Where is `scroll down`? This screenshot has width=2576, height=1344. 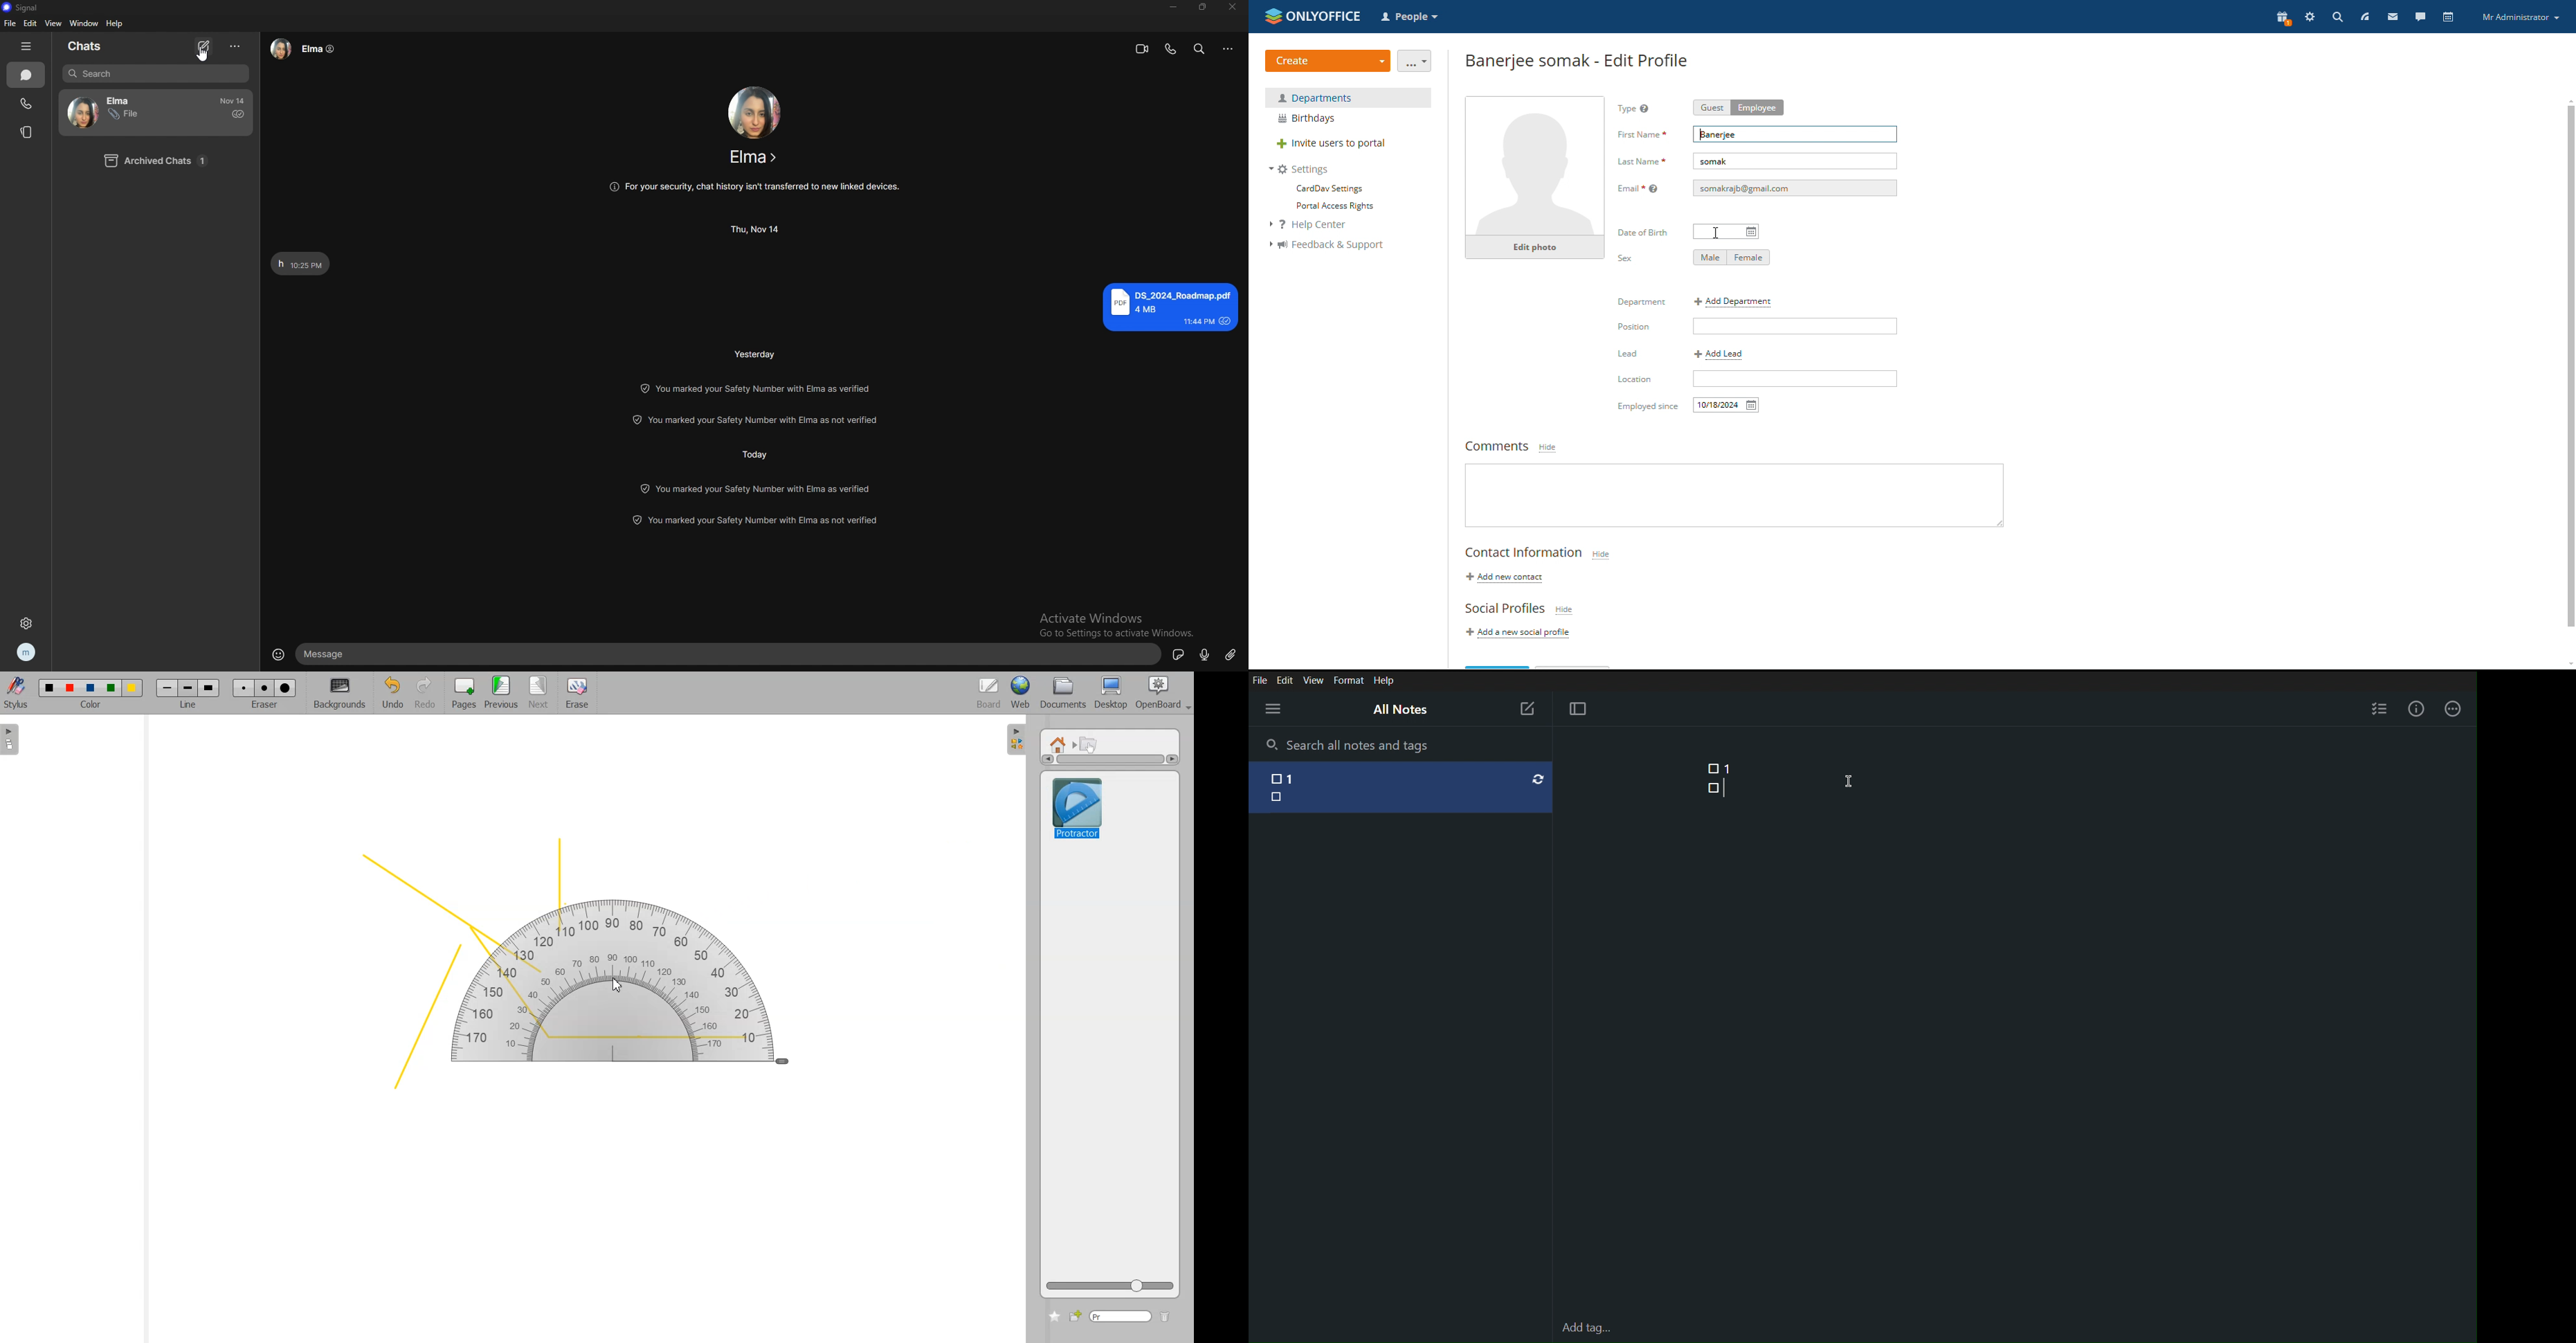 scroll down is located at coordinates (2568, 665).